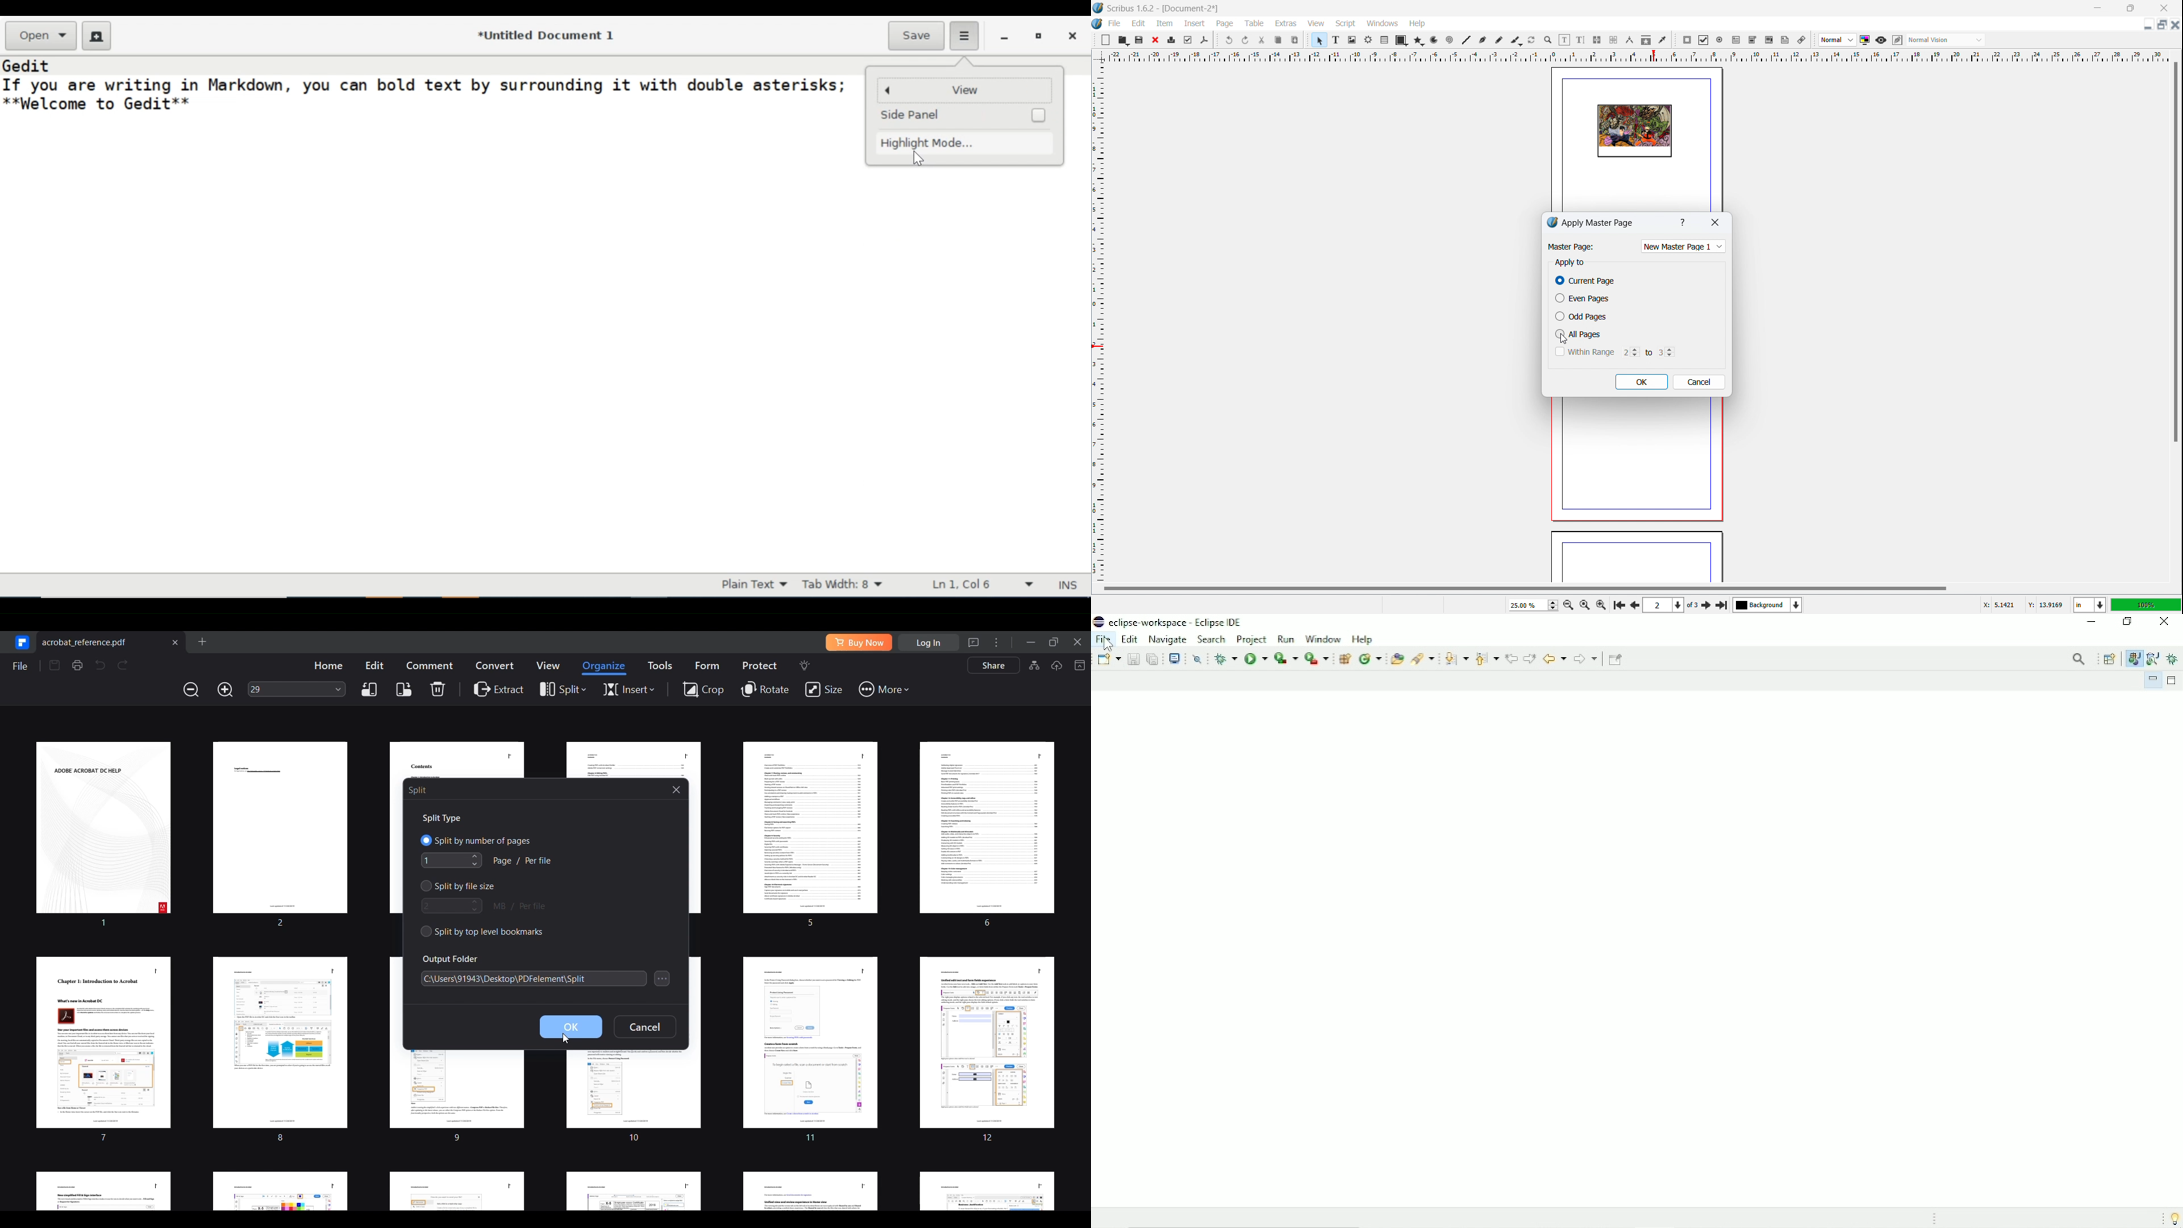  I want to click on text frame, so click(1337, 39).